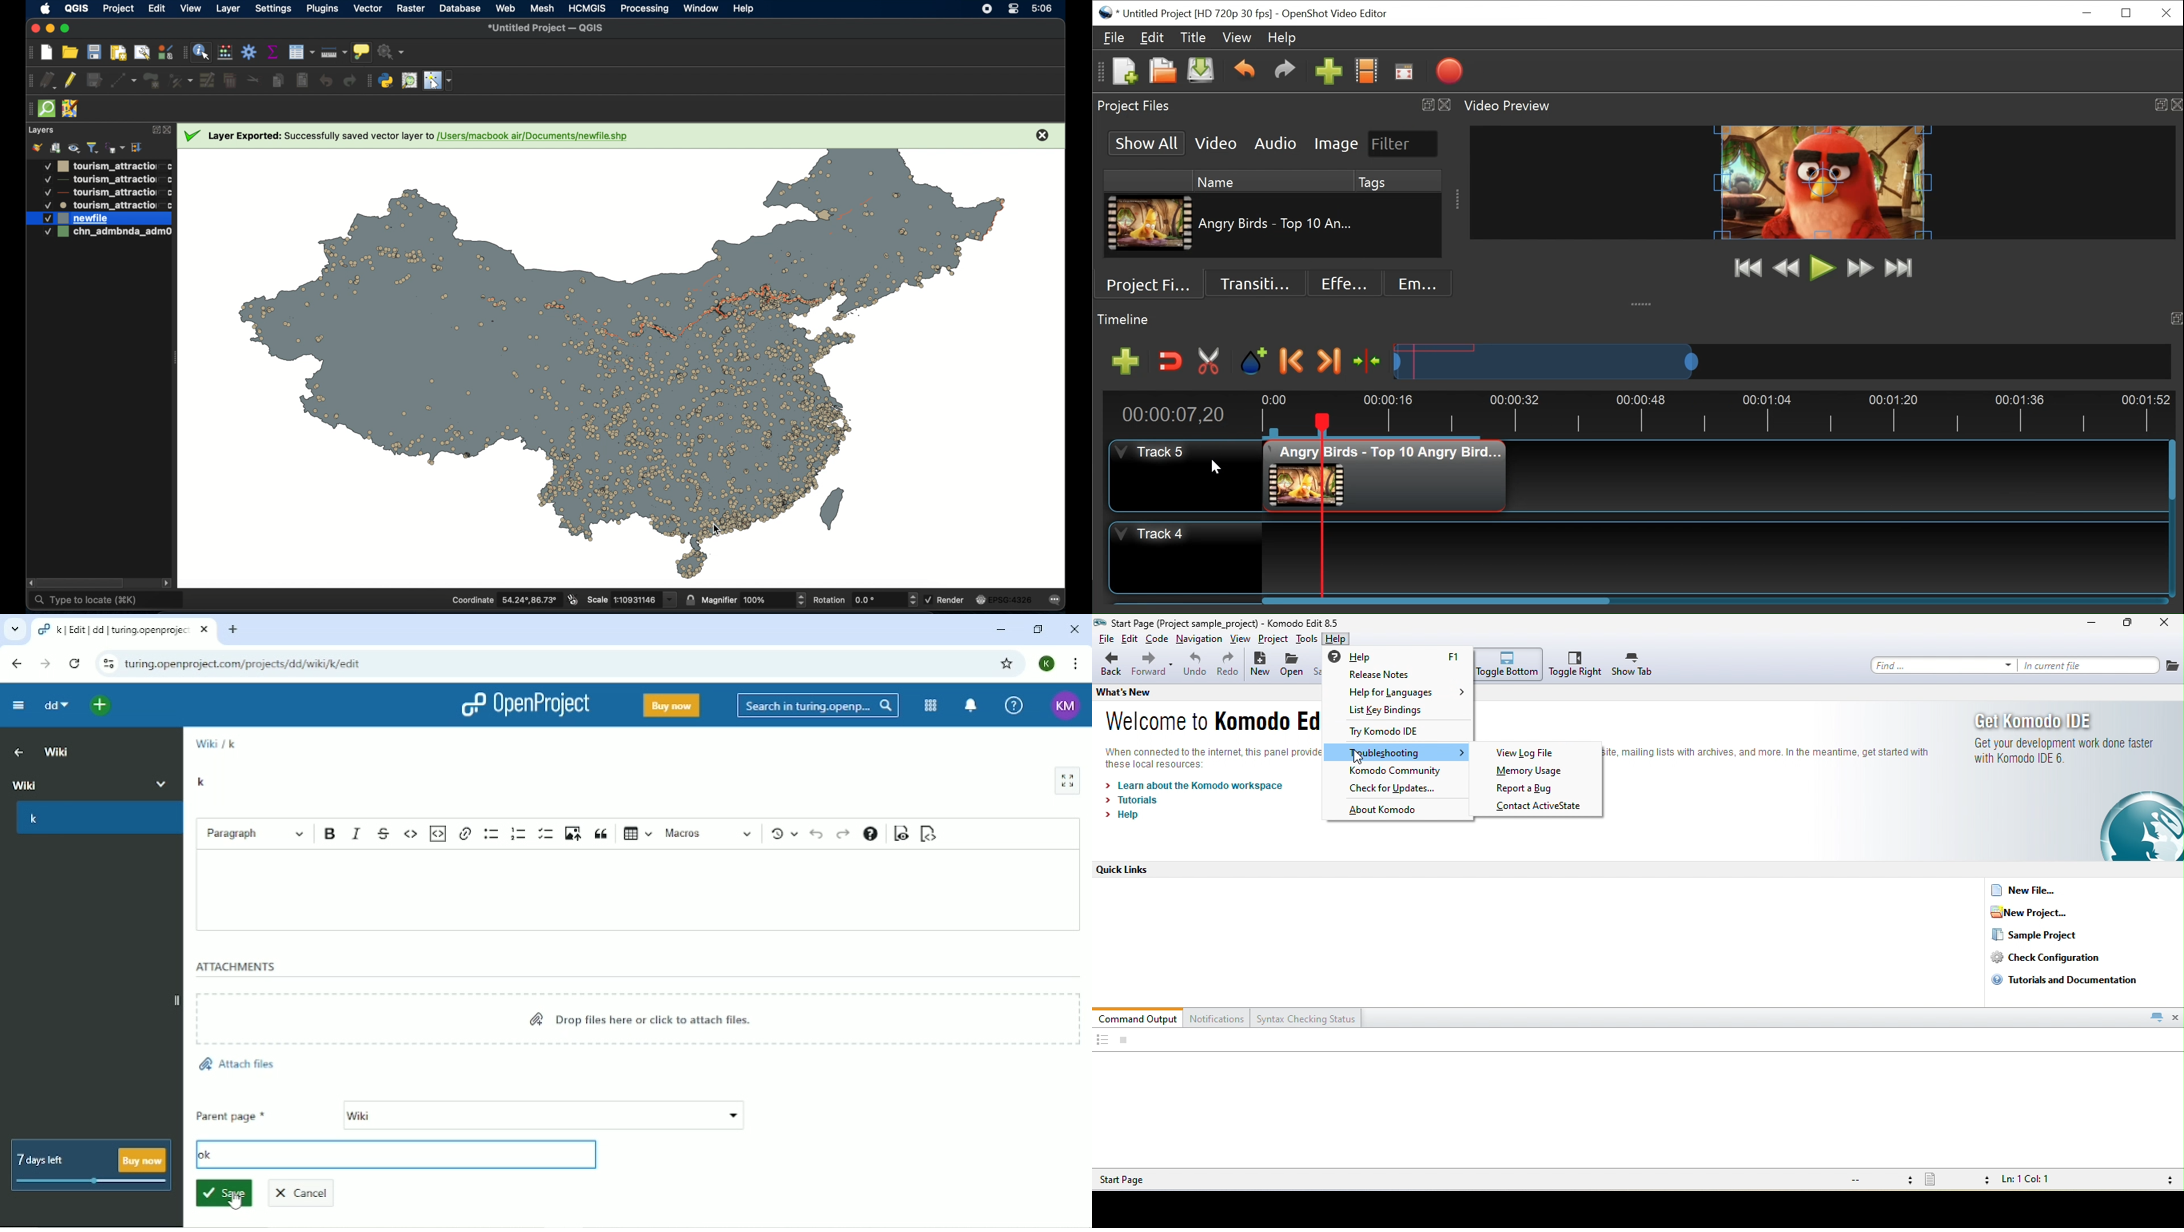 Image resolution: width=2184 pixels, height=1232 pixels. I want to click on text, so click(1768, 751).